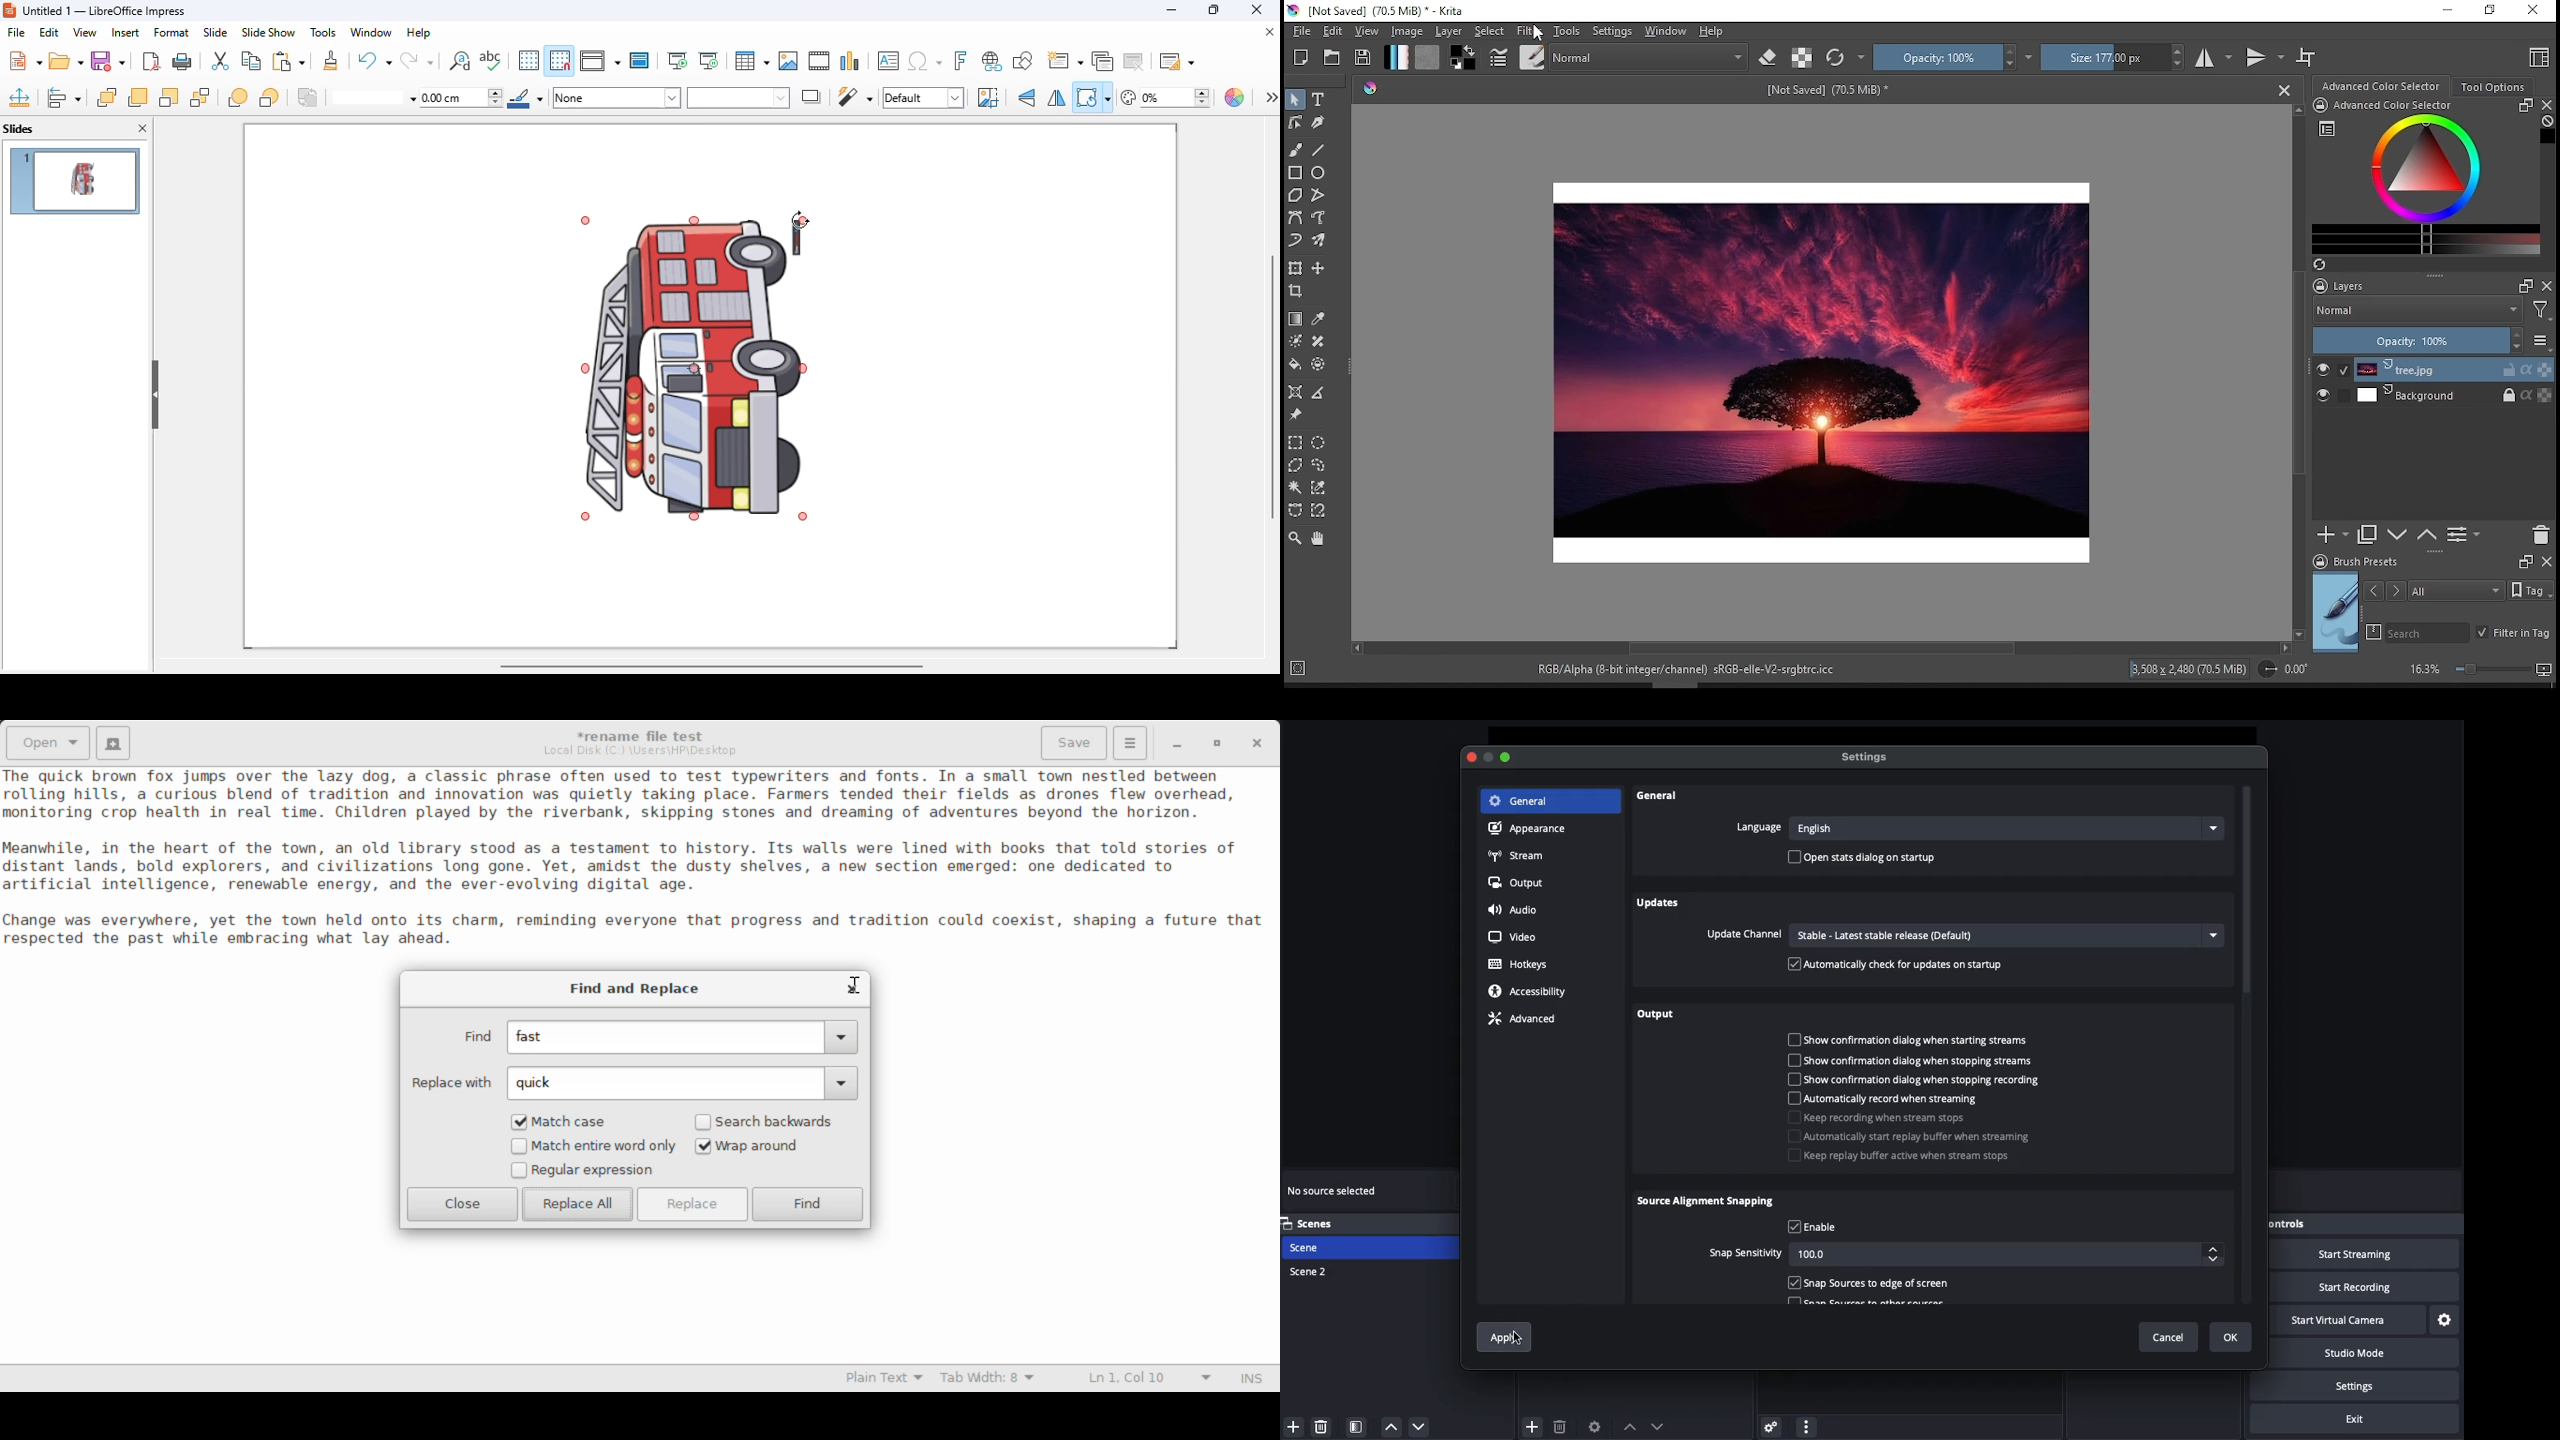  I want to click on preserve alpha, so click(1801, 58).